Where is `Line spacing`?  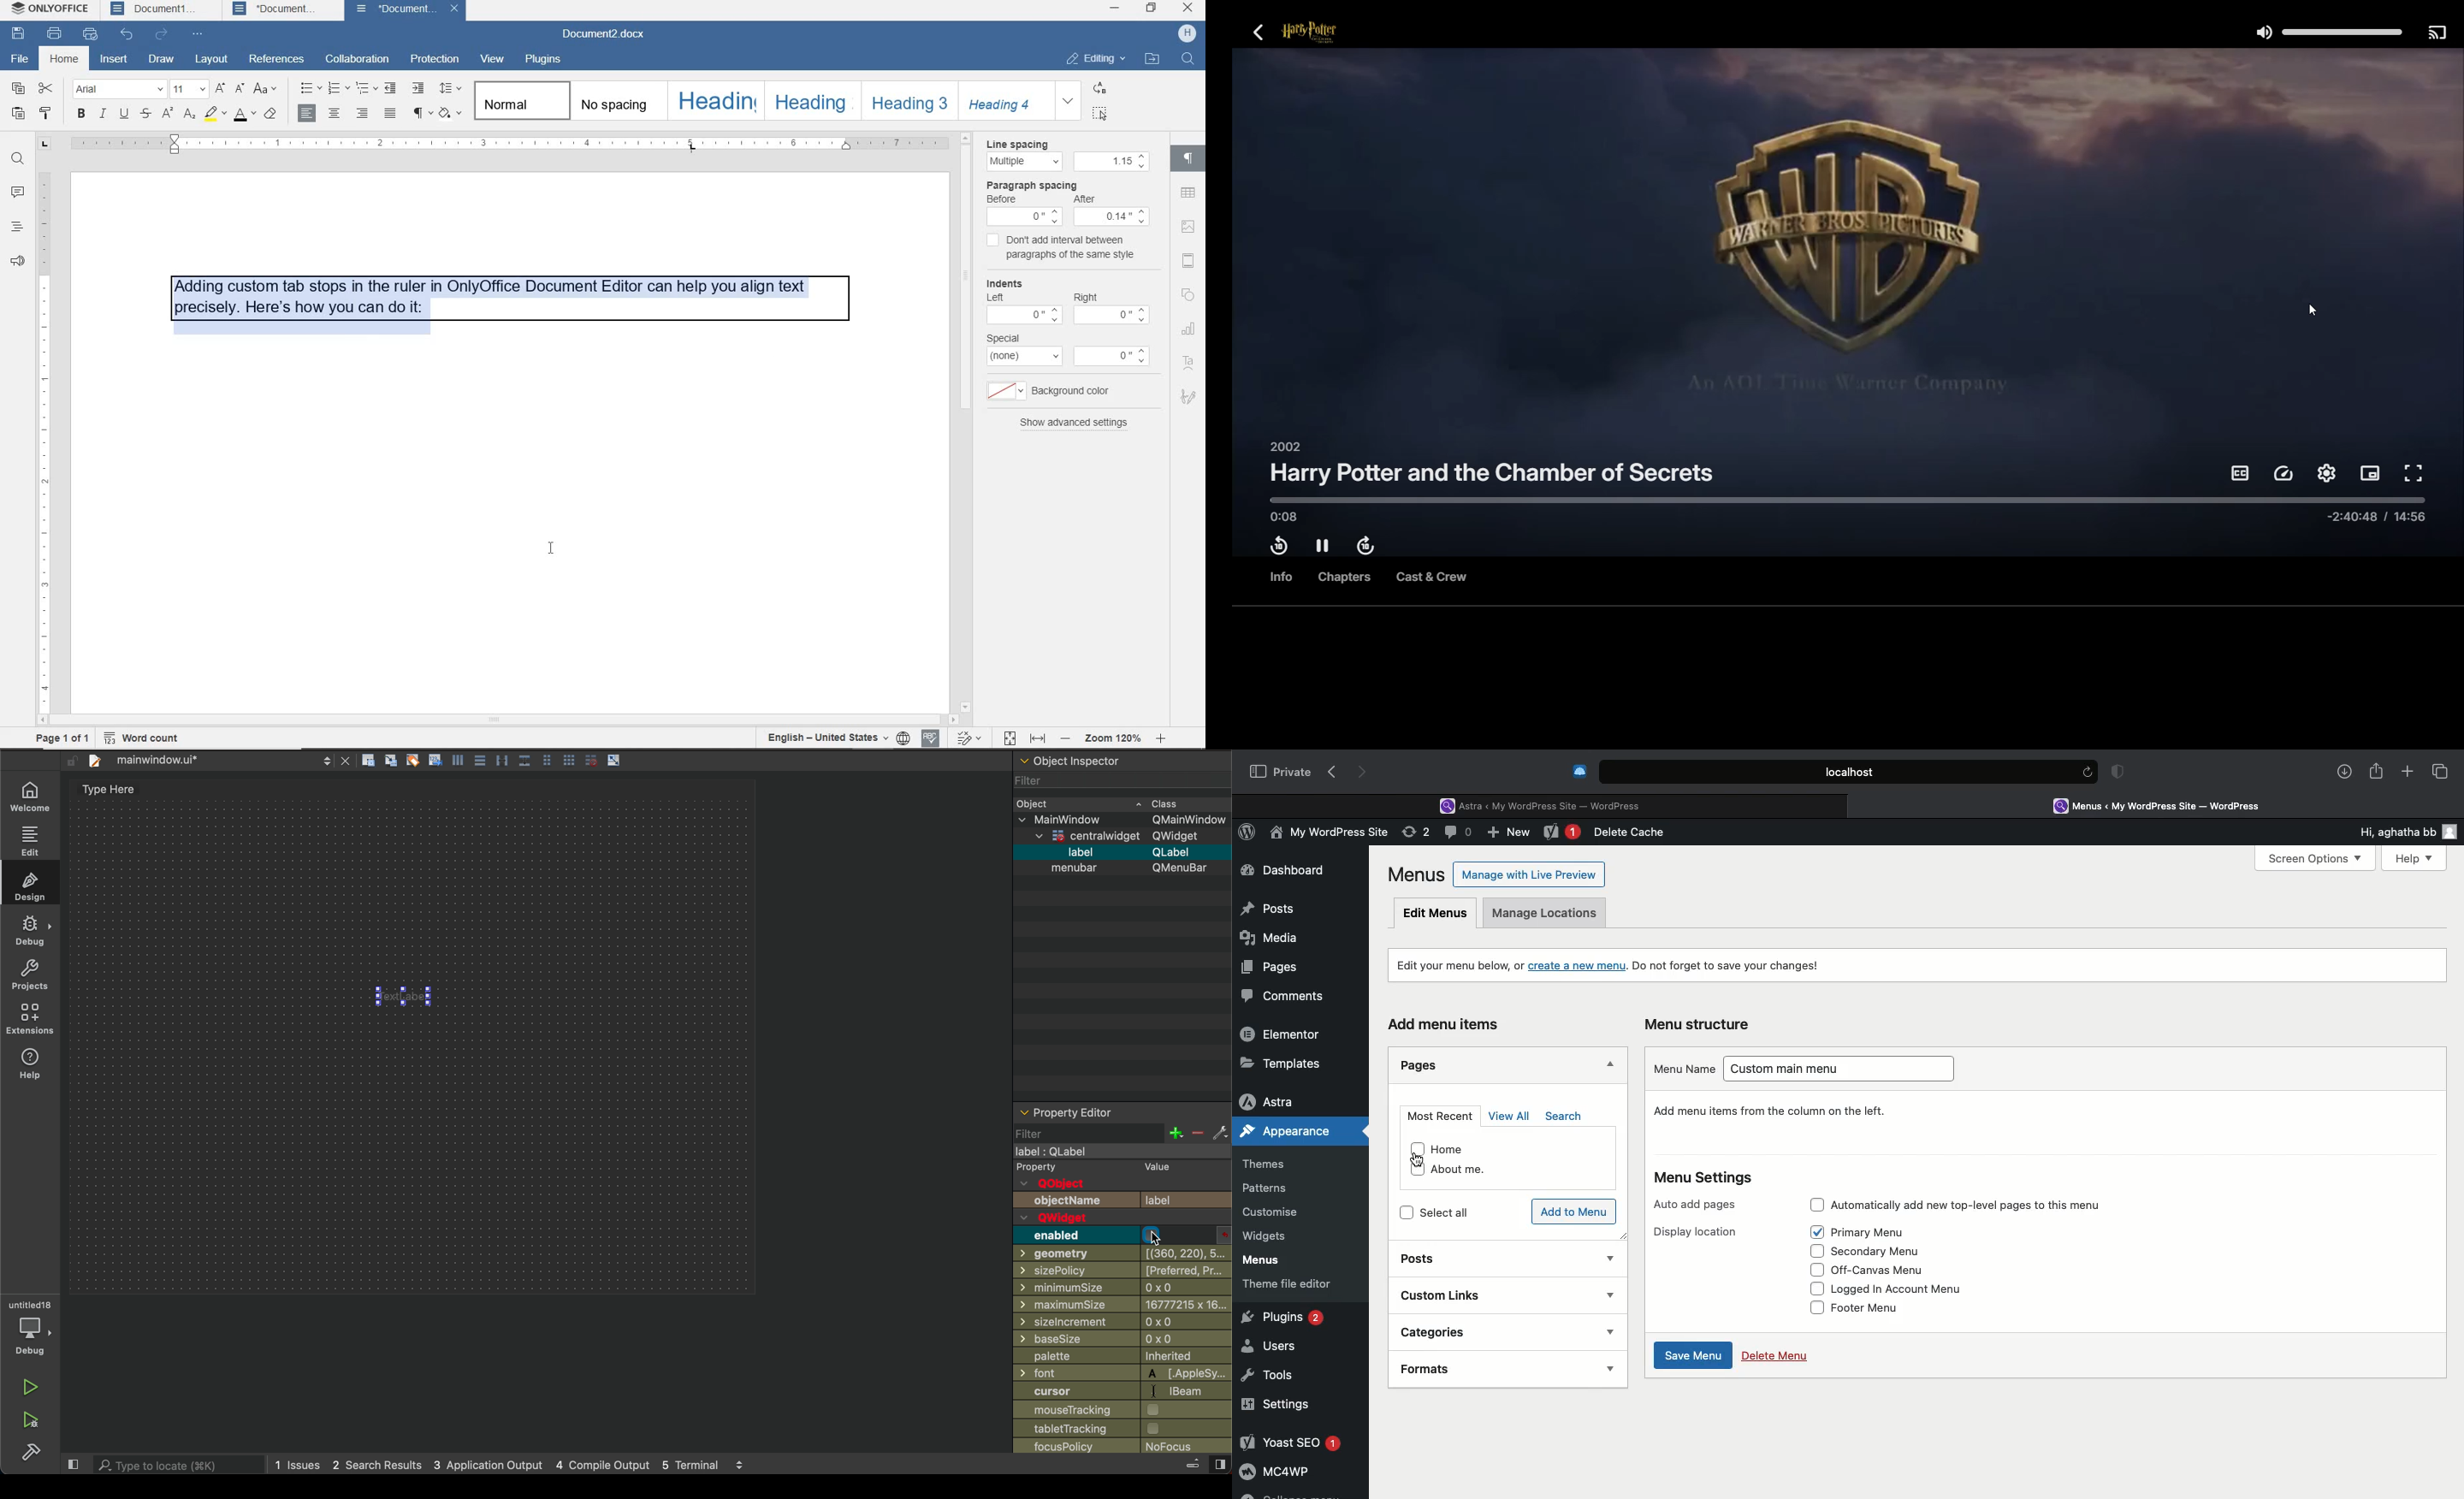 Line spacing is located at coordinates (1019, 142).